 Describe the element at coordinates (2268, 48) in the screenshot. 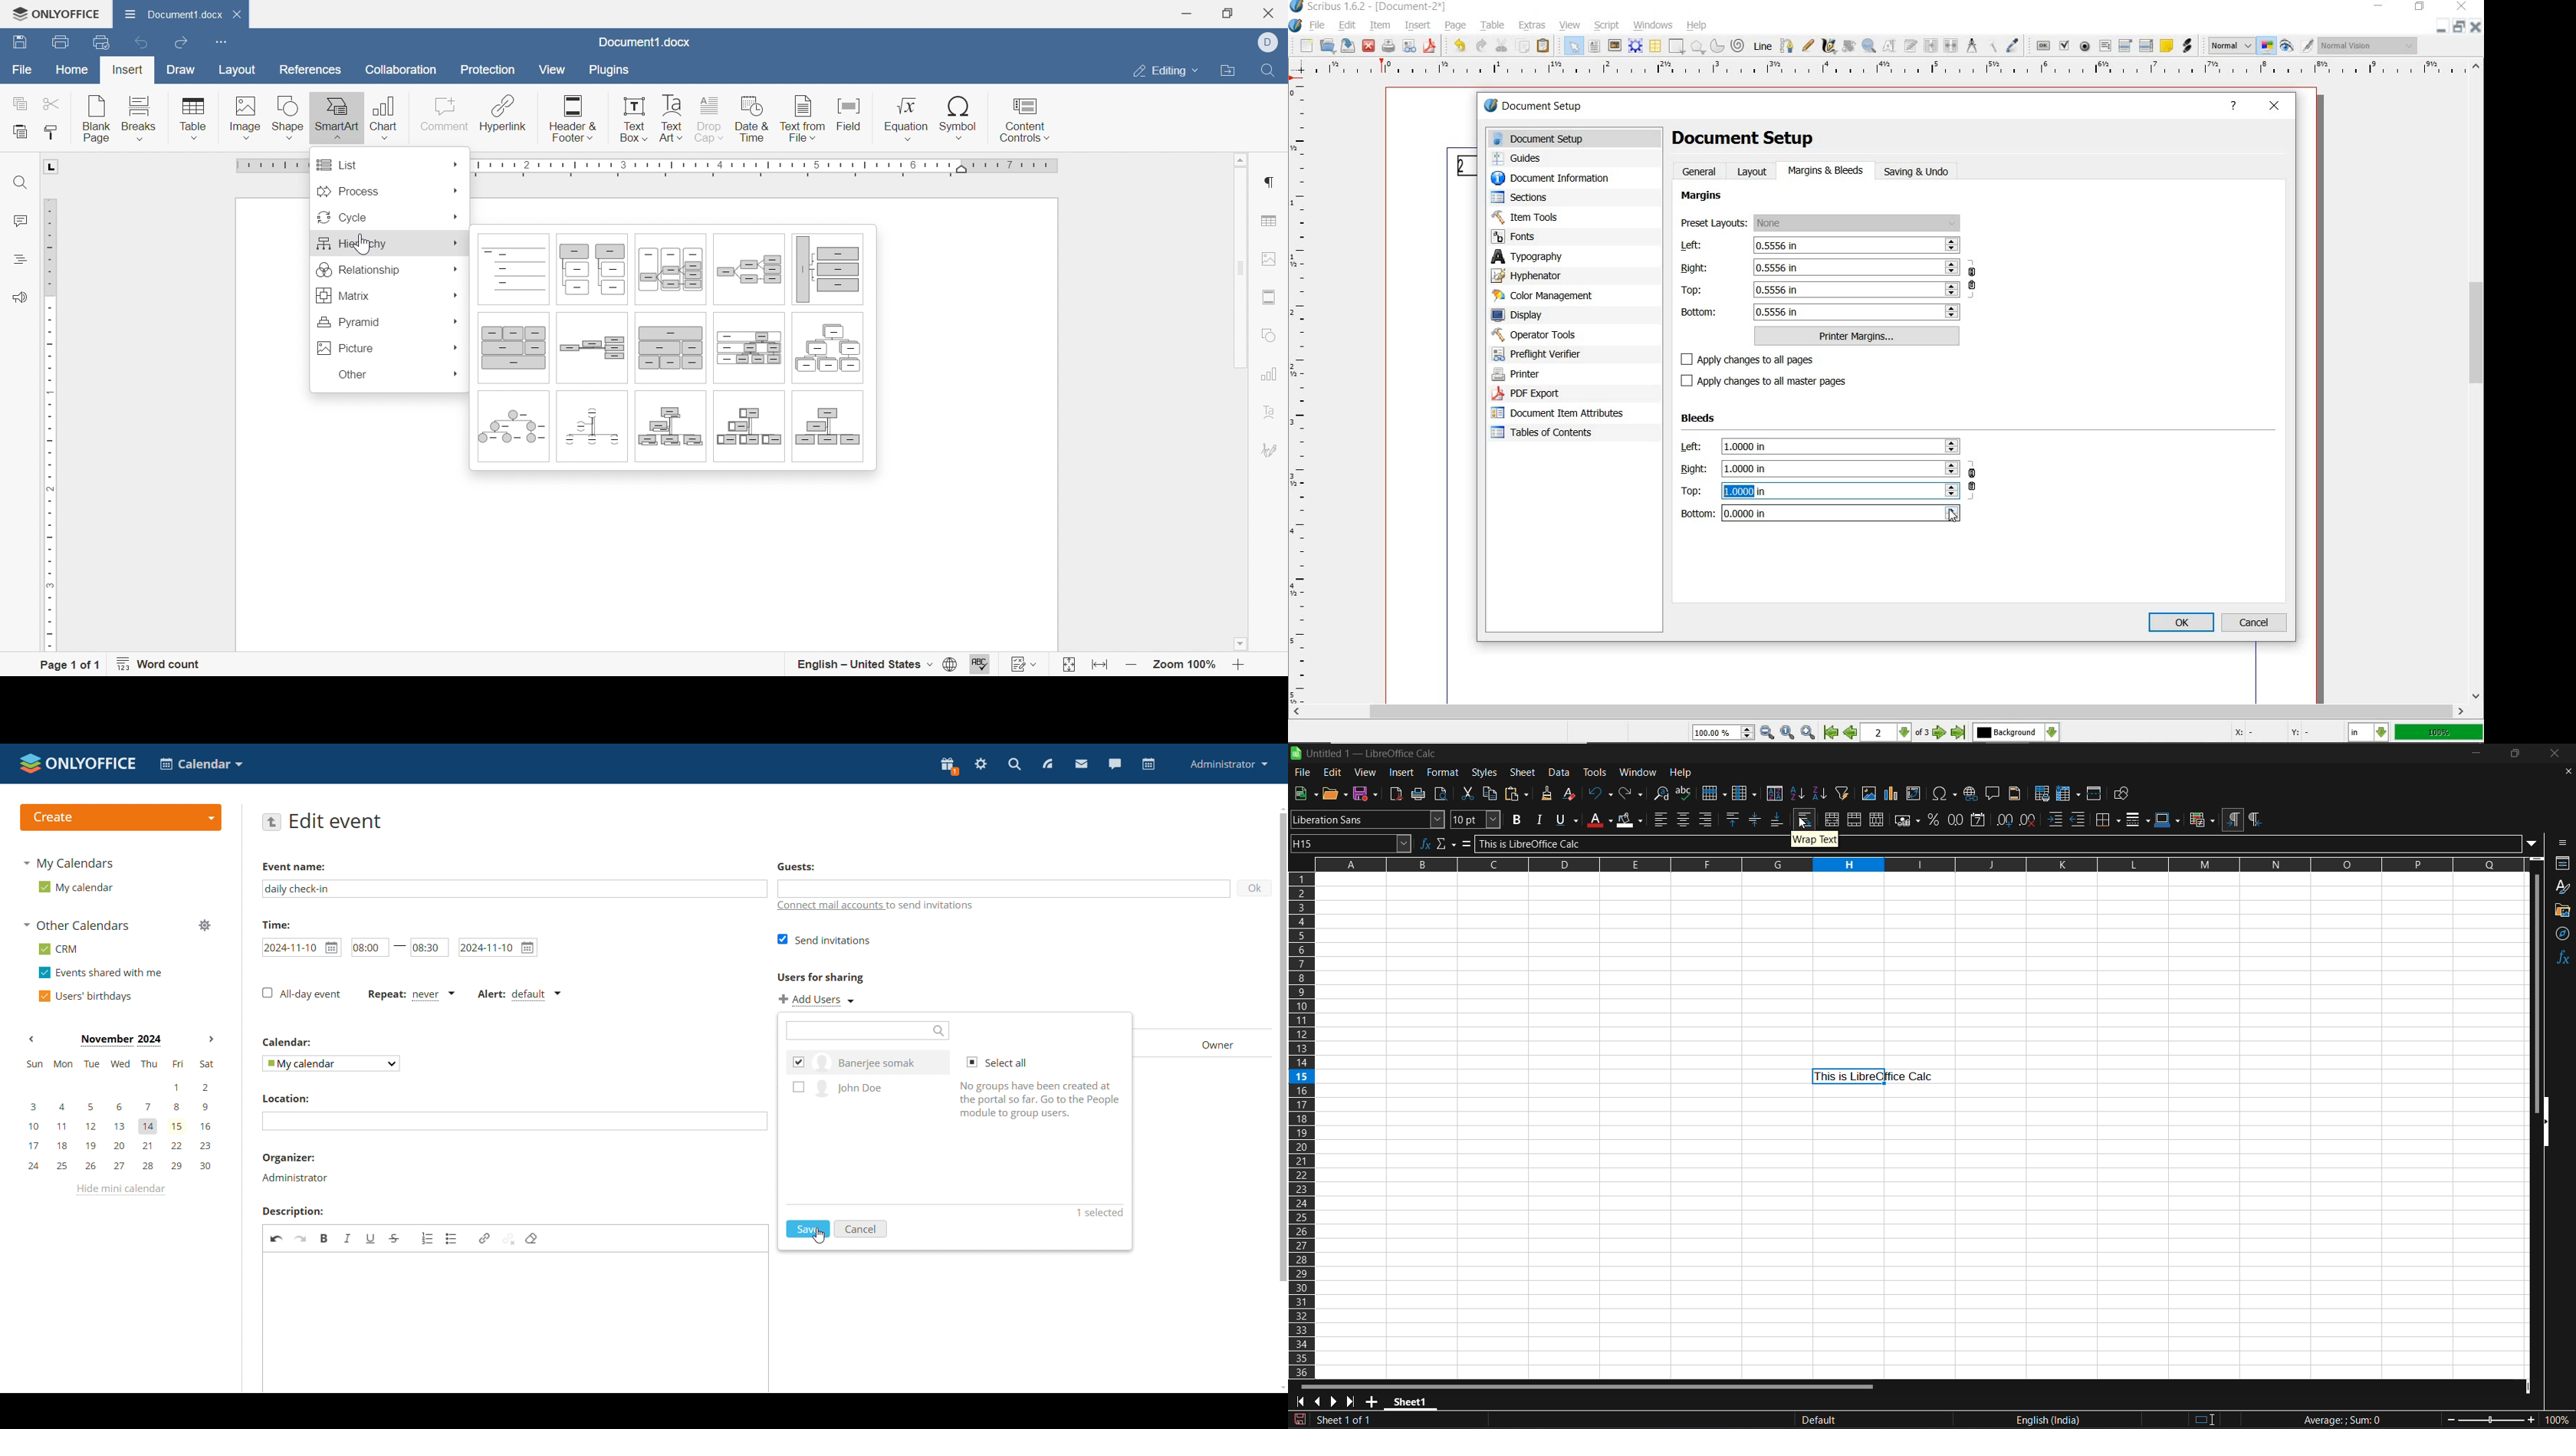

I see `toggle color management` at that location.